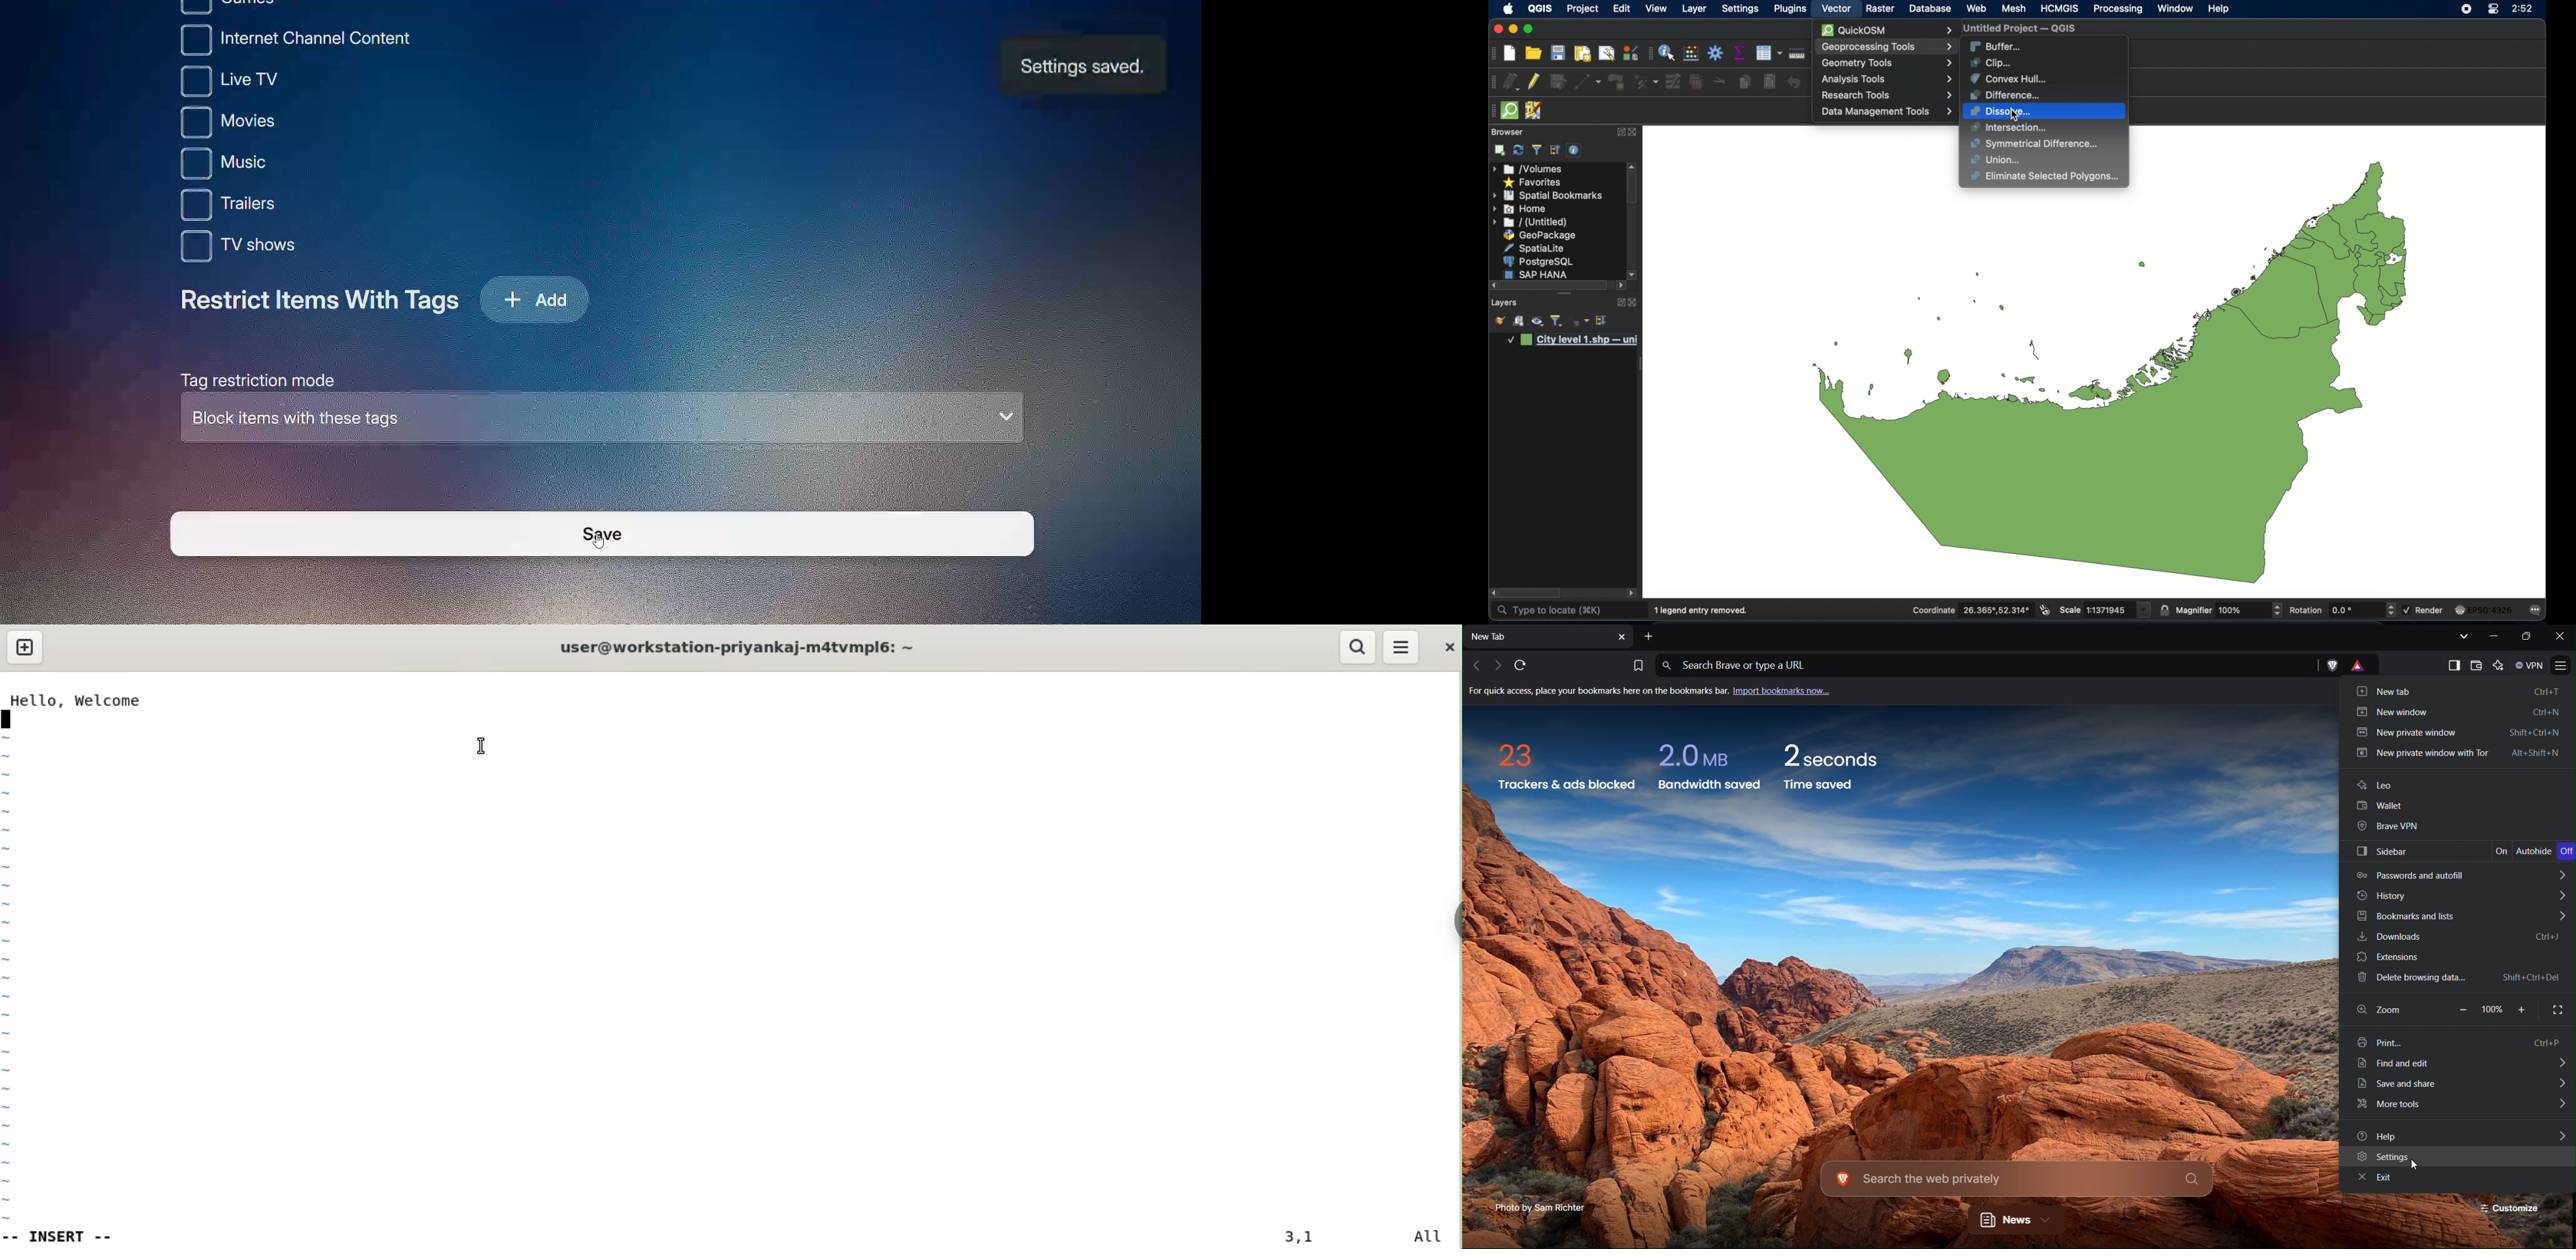  What do you see at coordinates (1633, 302) in the screenshot?
I see `close` at bounding box center [1633, 302].